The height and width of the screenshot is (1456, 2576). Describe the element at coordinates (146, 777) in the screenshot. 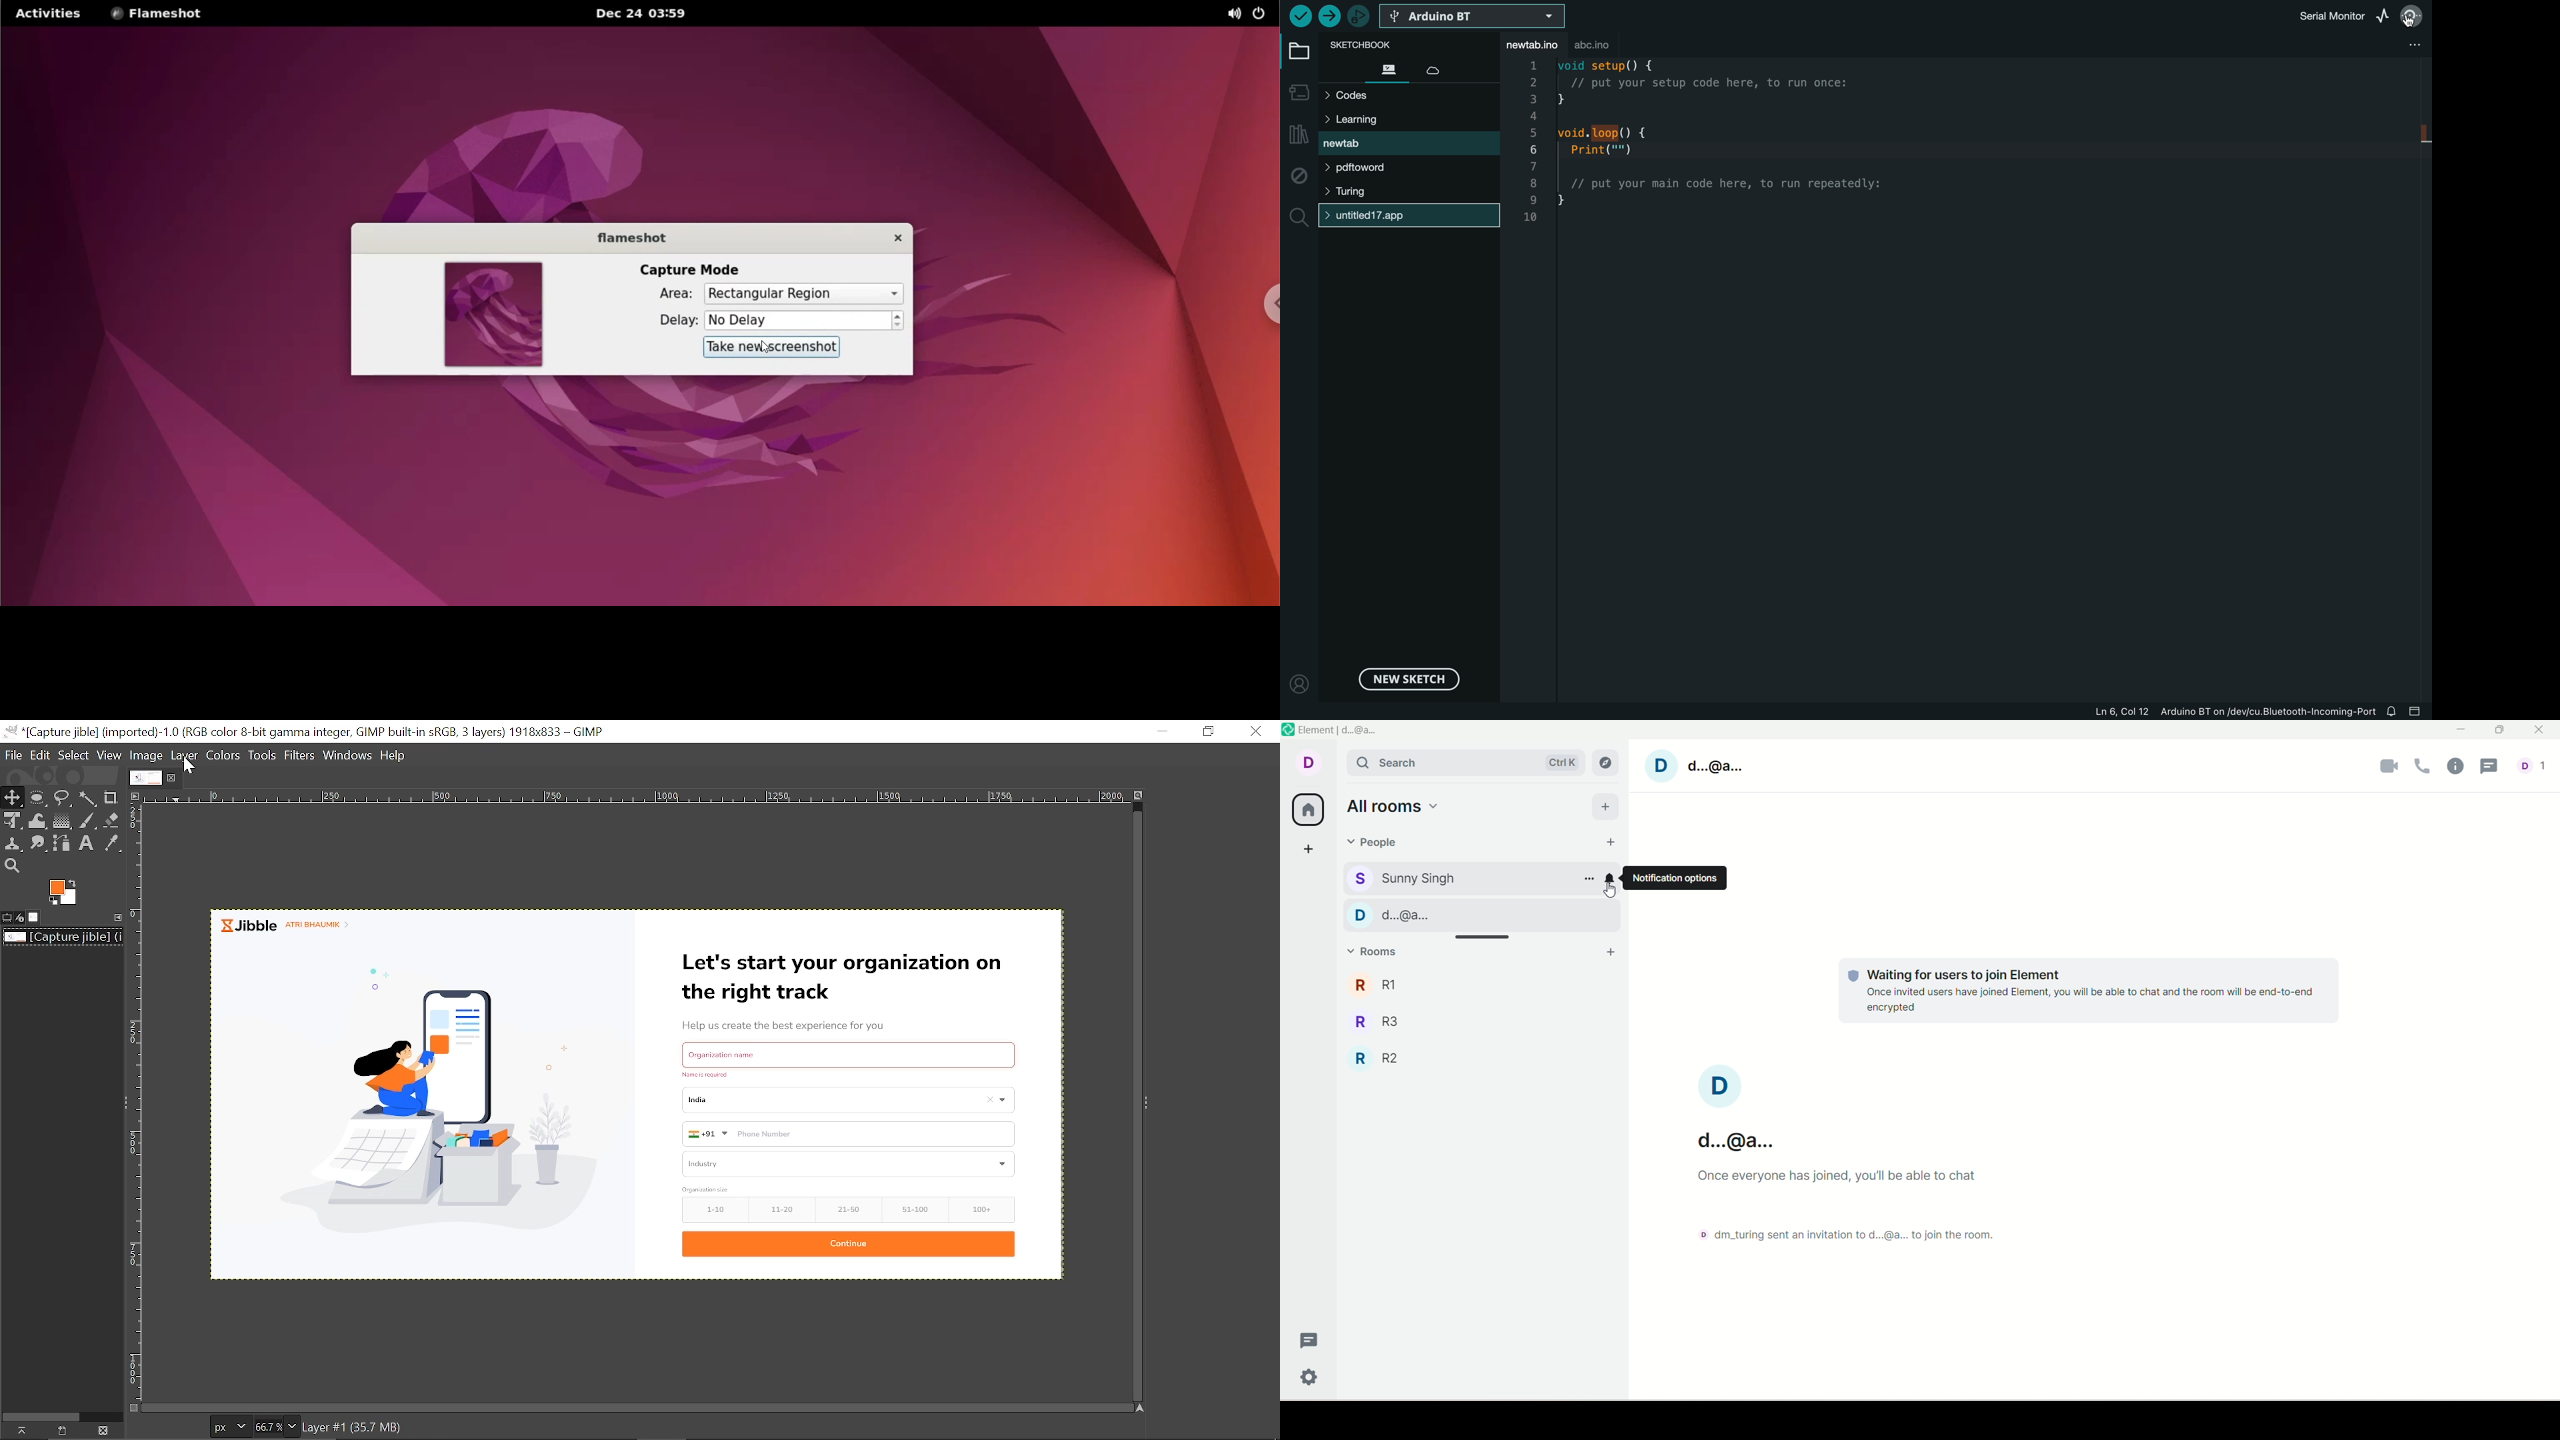

I see `Current tab` at that location.